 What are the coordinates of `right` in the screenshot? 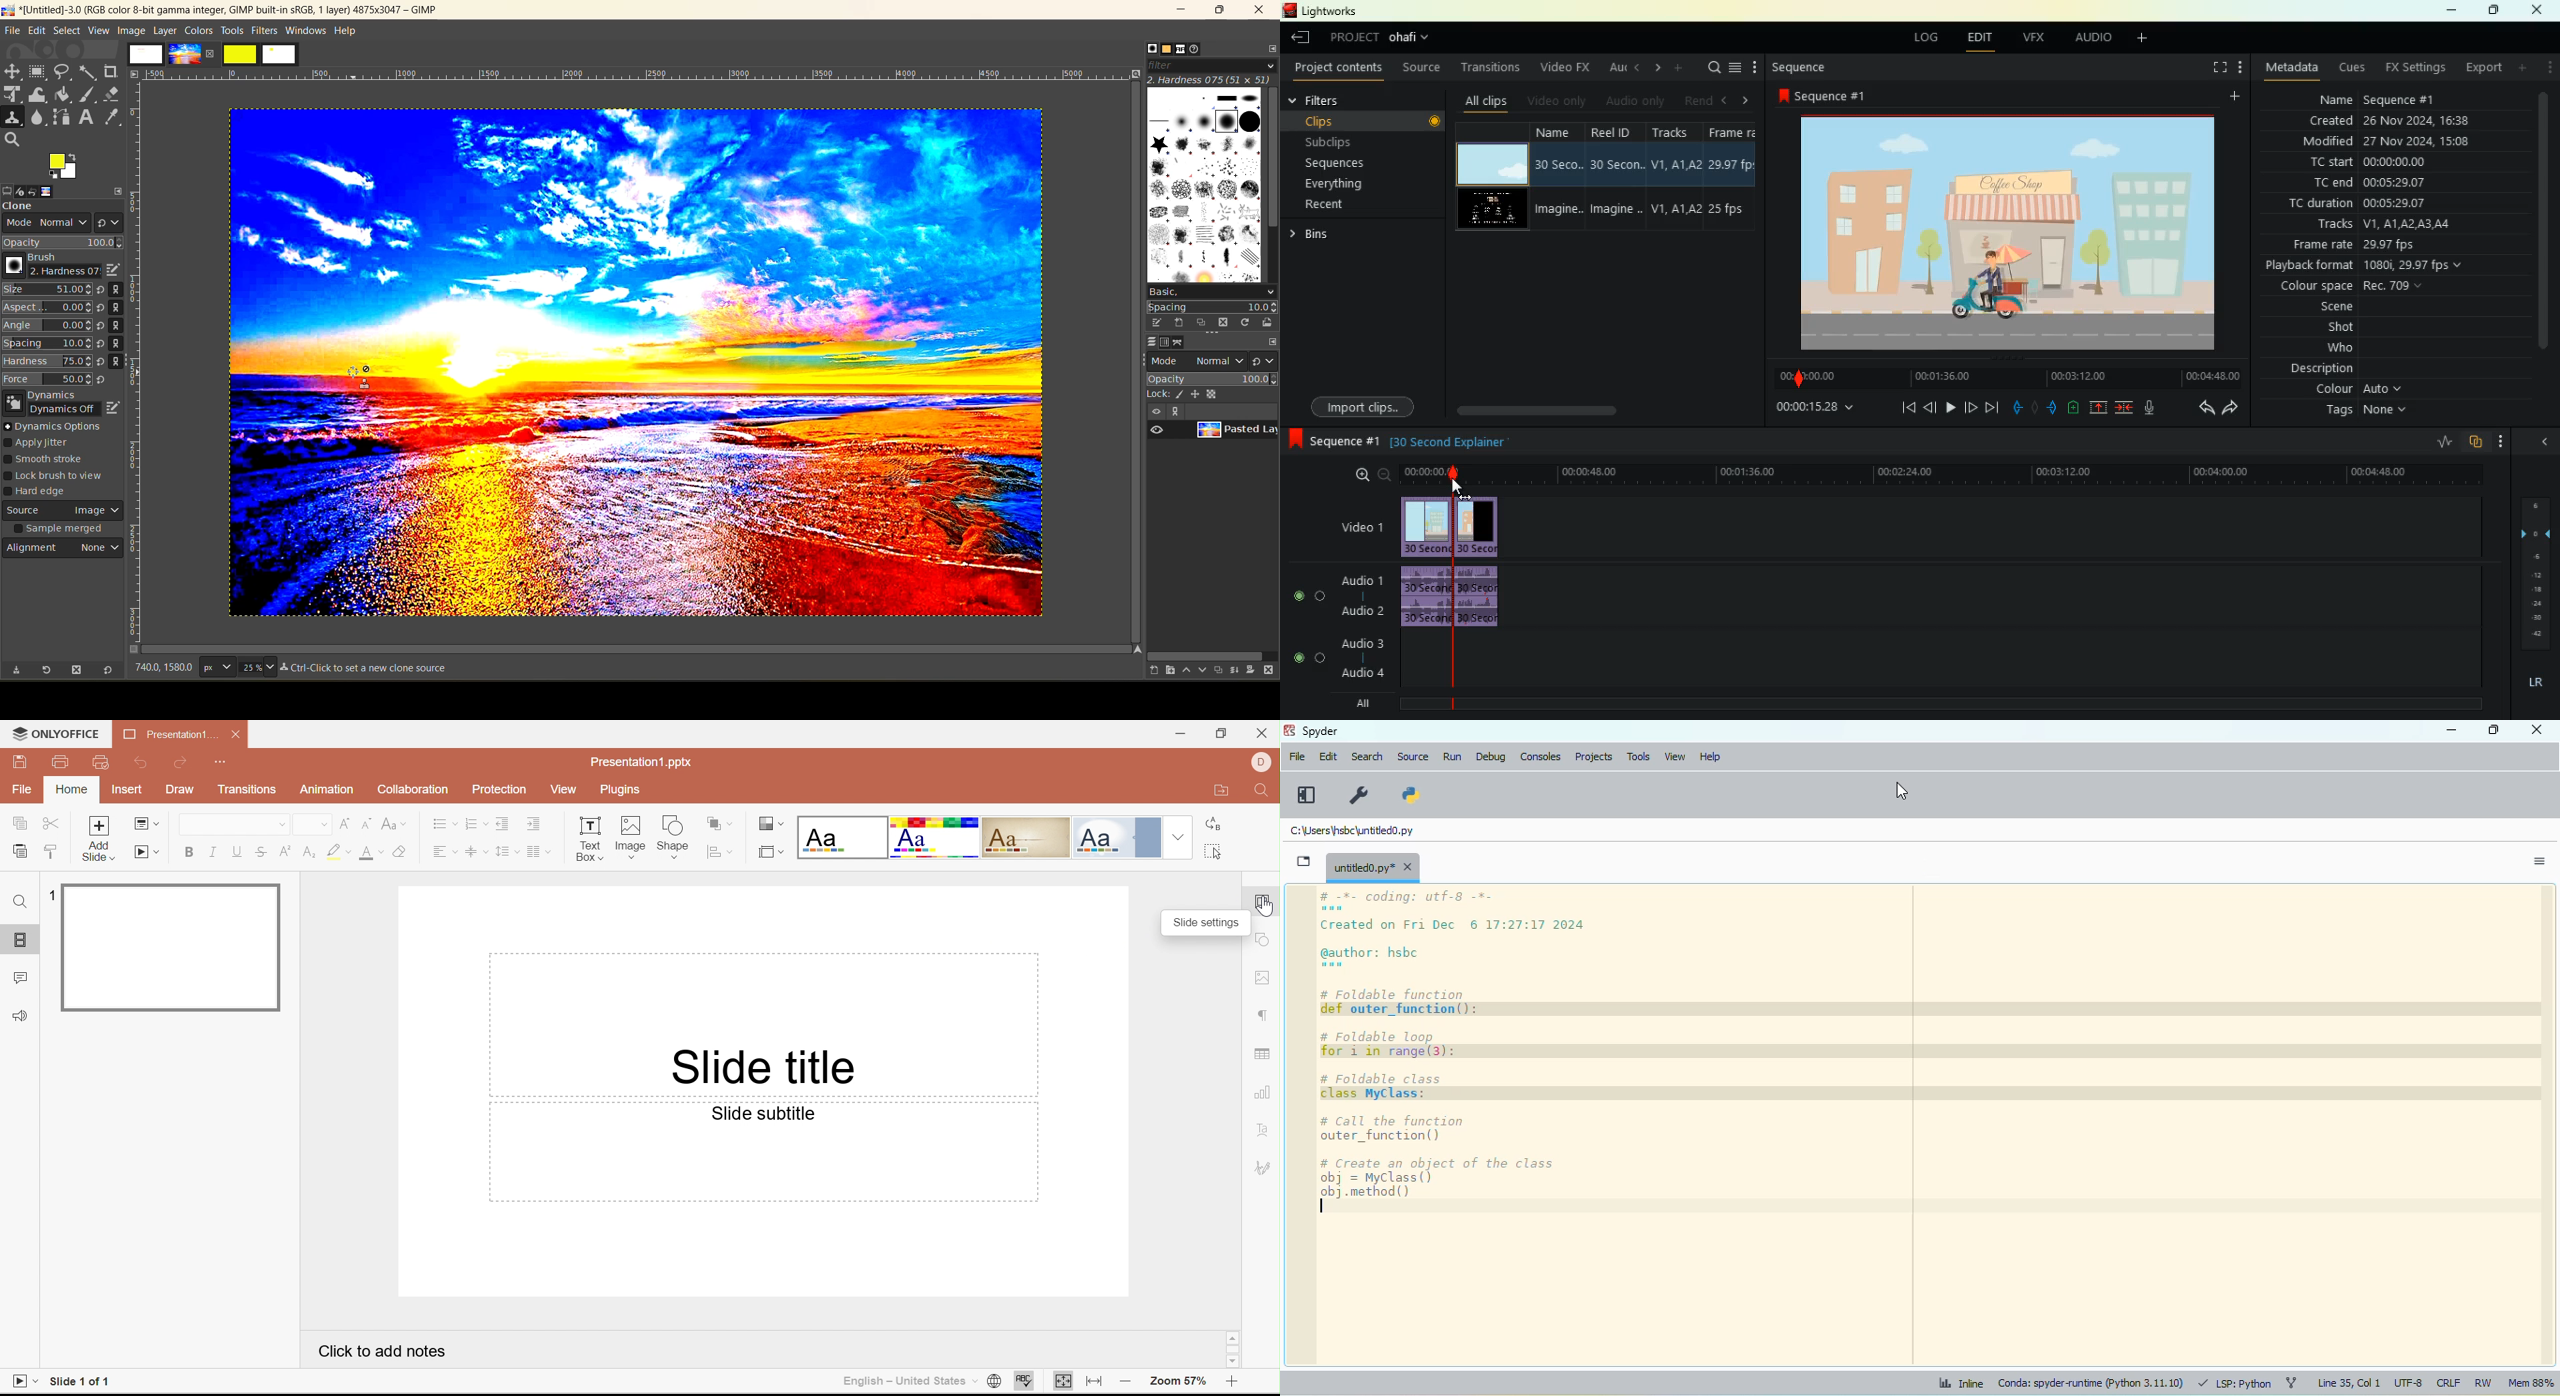 It's located at (1659, 70).